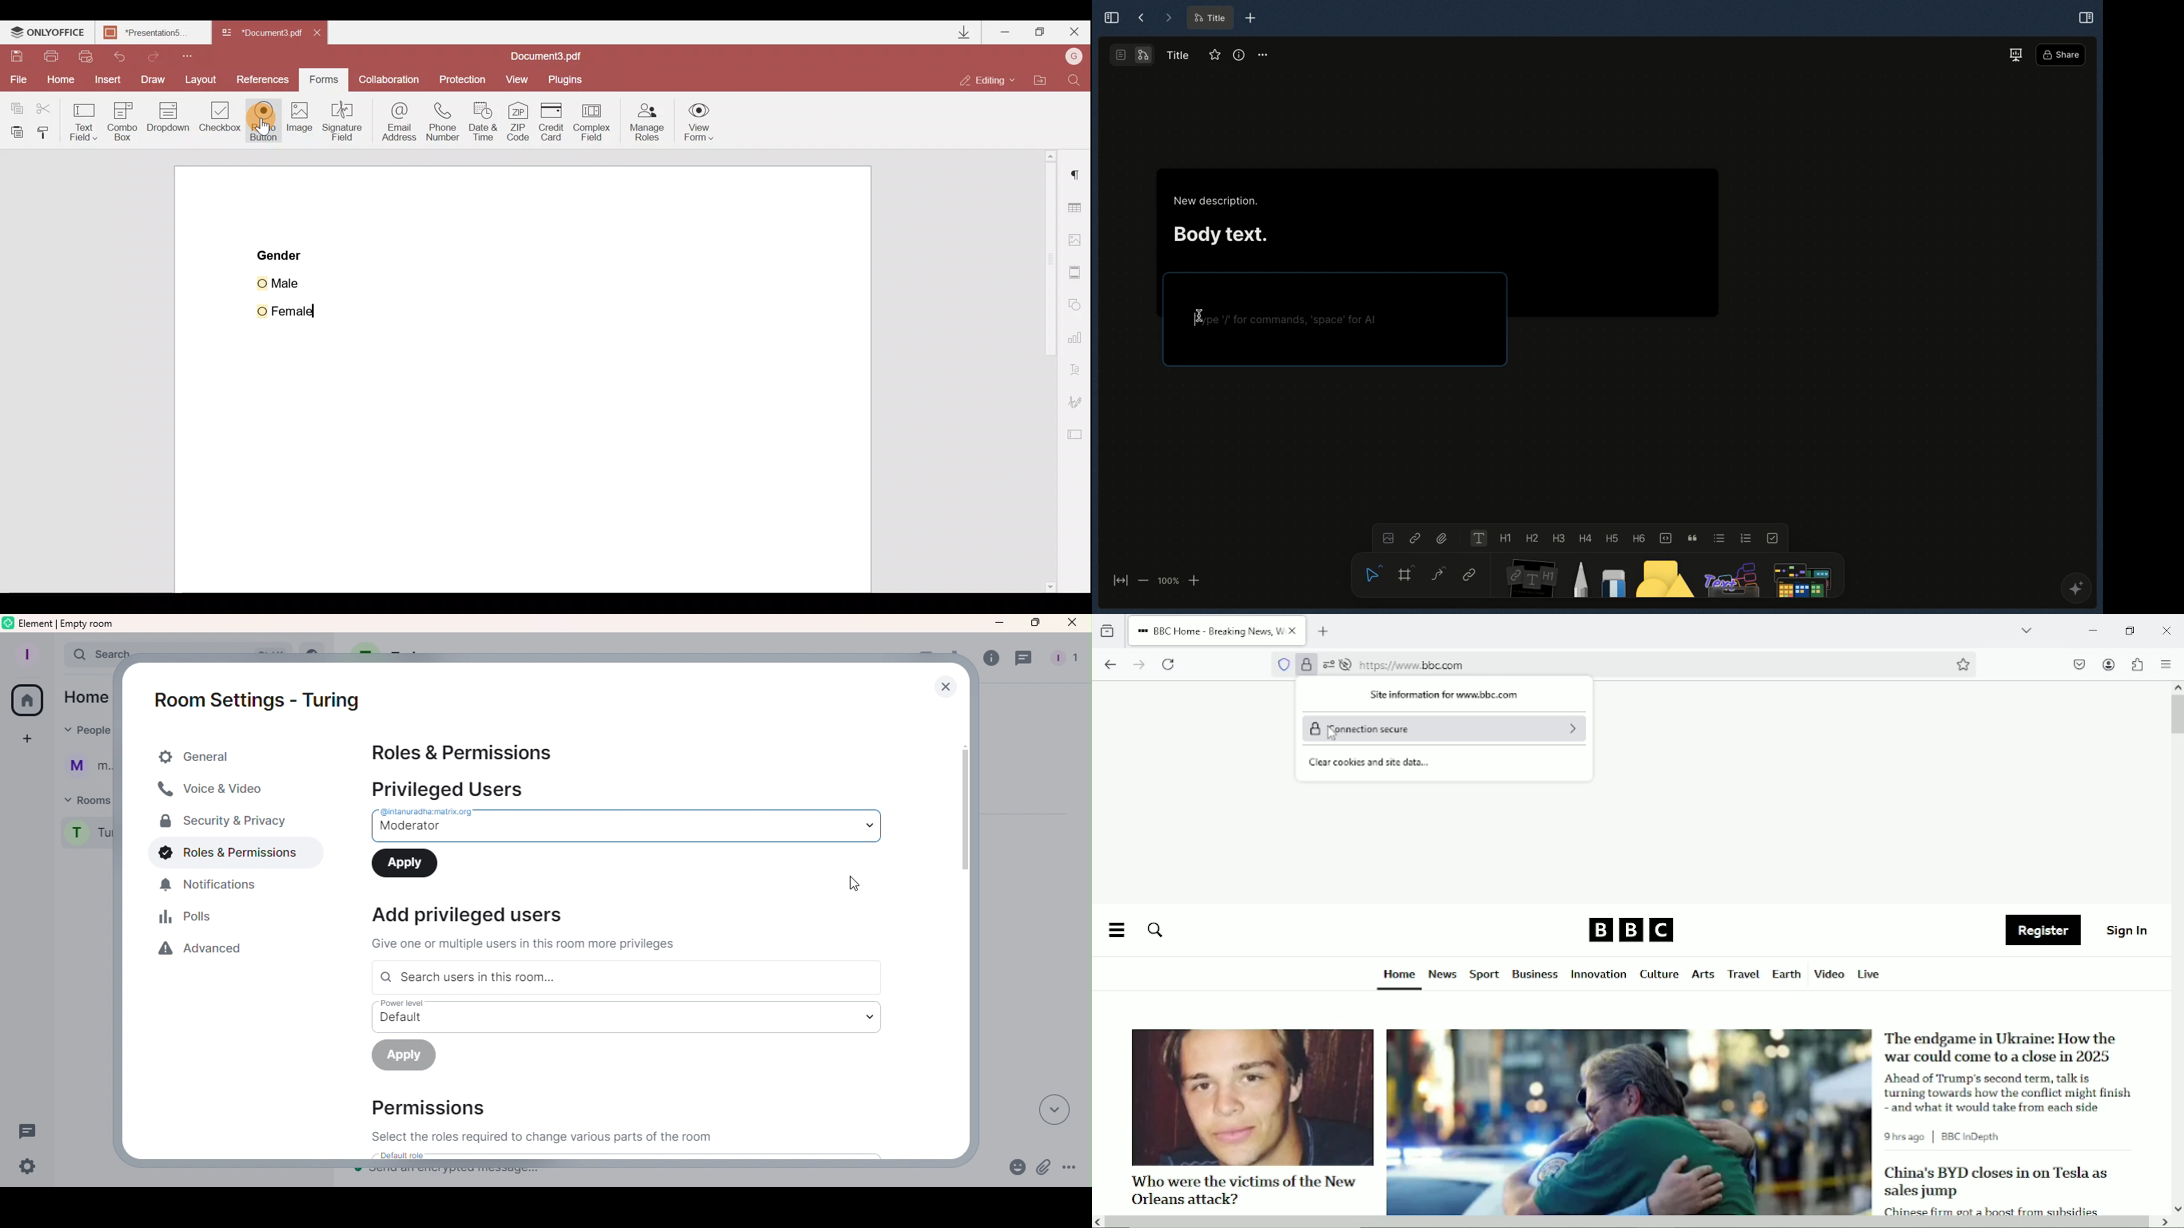 The height and width of the screenshot is (1232, 2184). I want to click on Gender, so click(281, 254).